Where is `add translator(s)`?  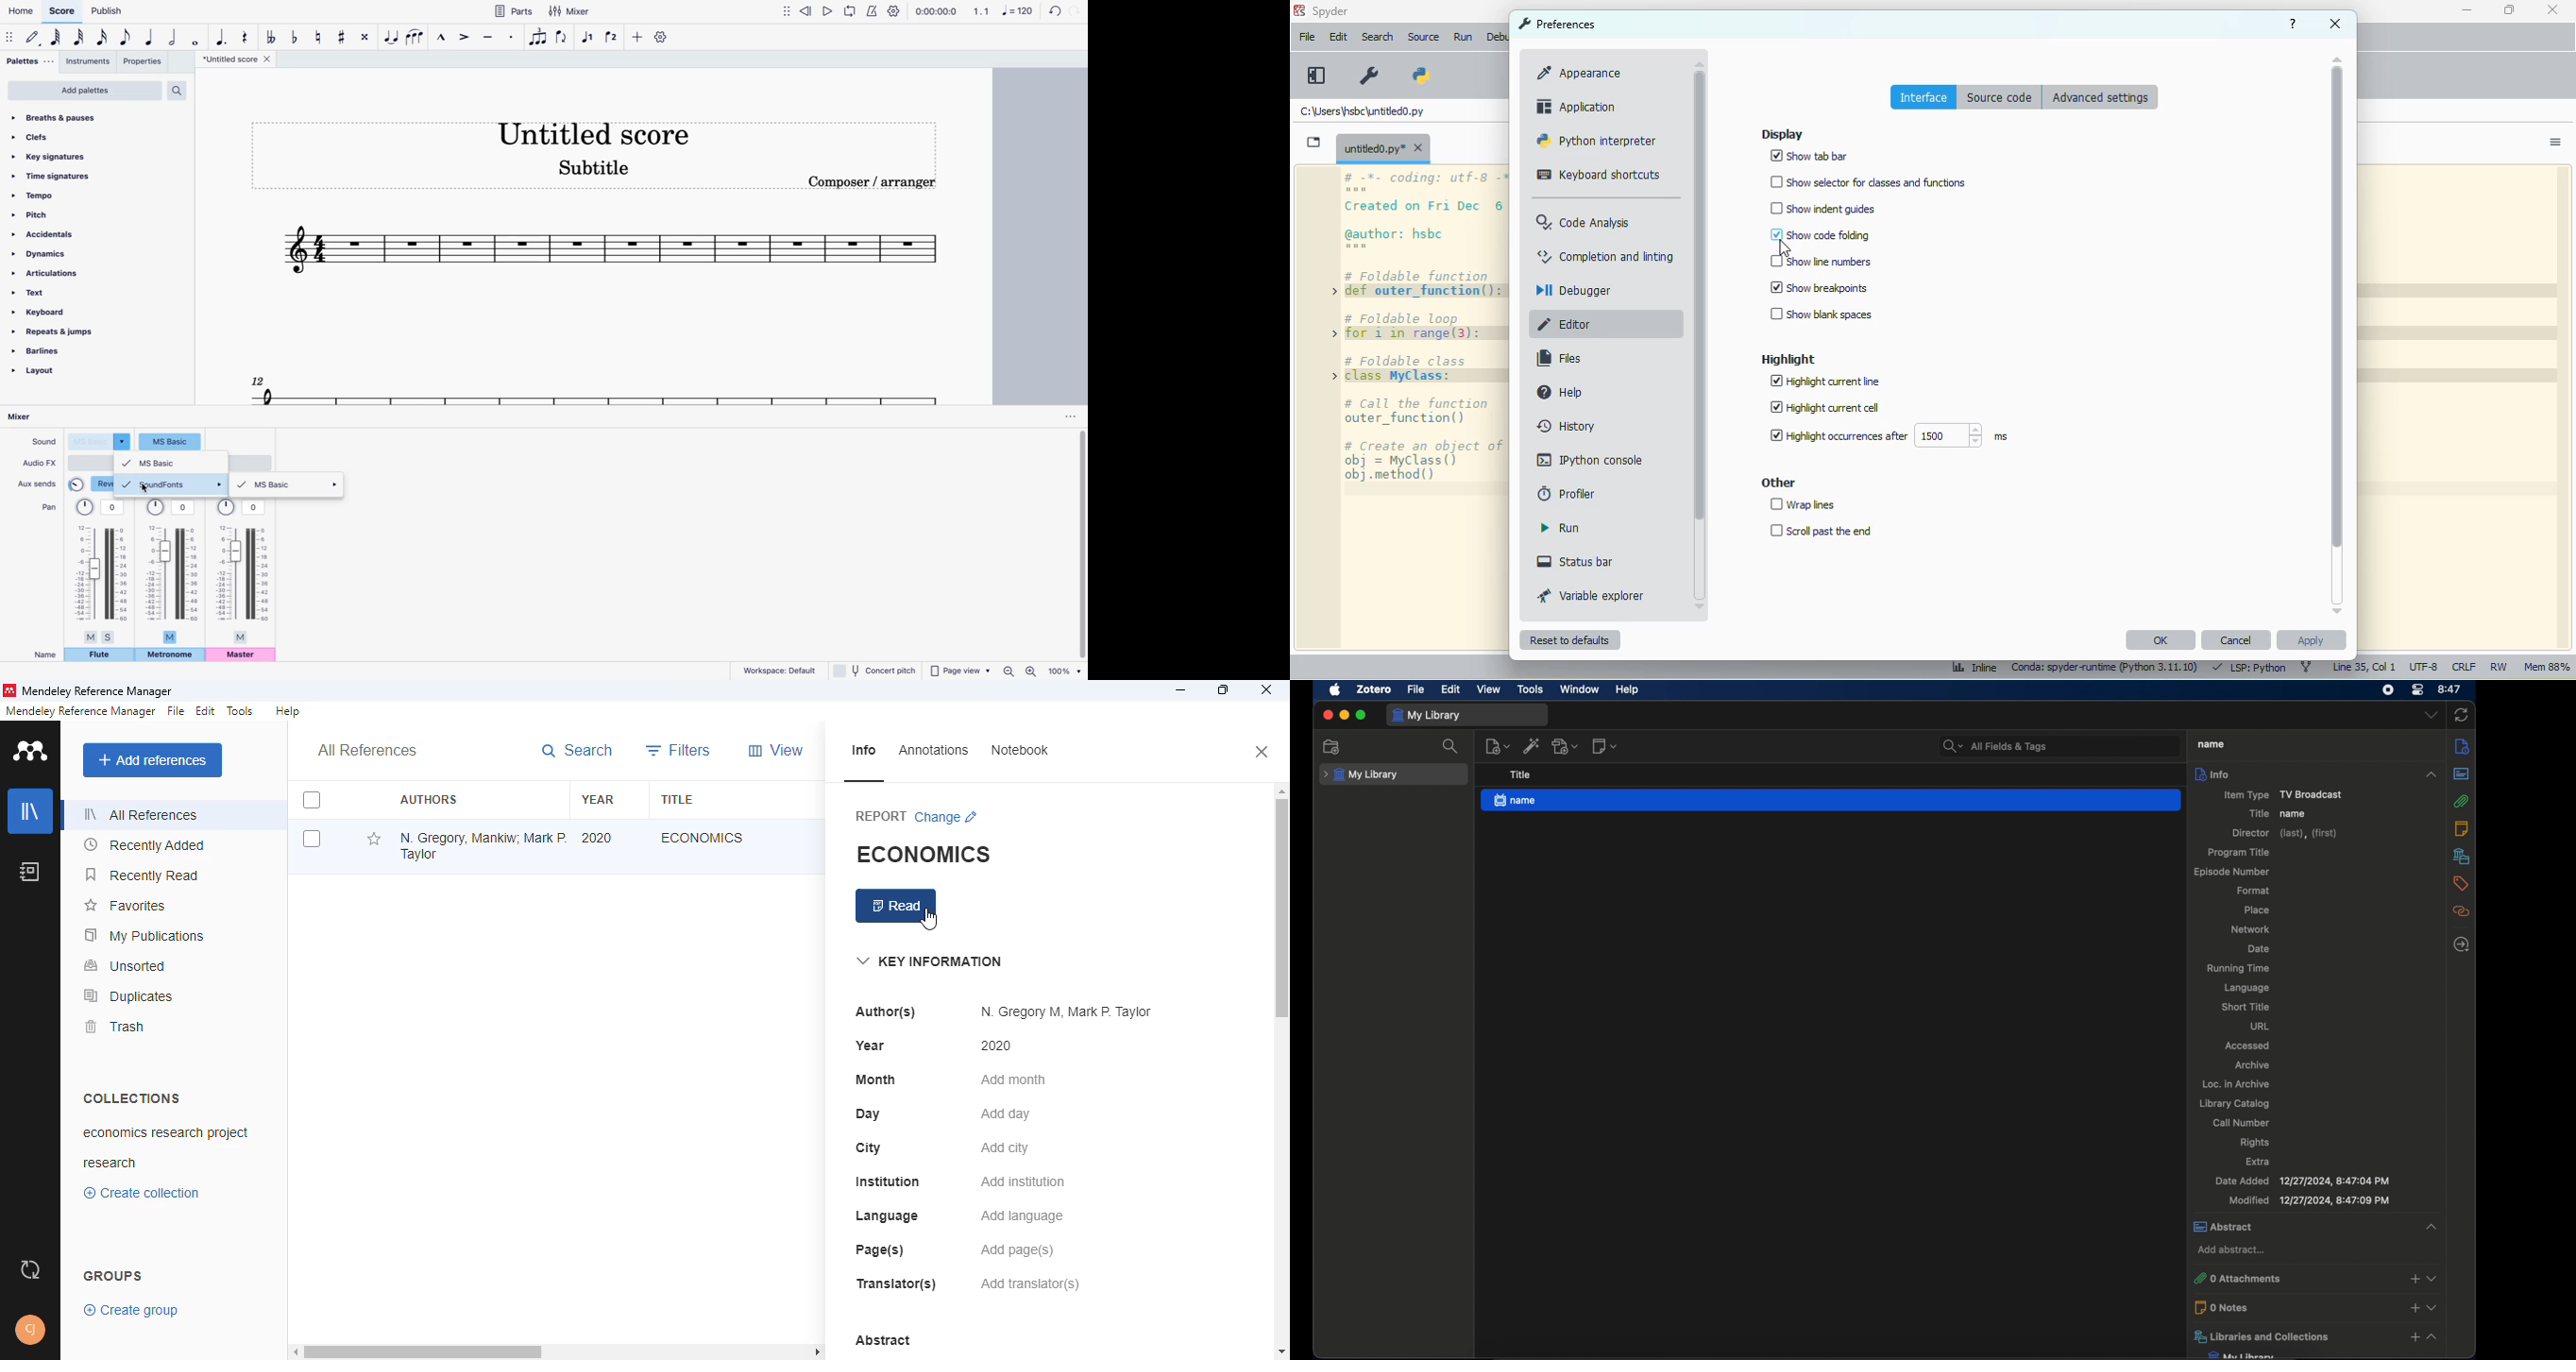 add translator(s) is located at coordinates (1029, 1283).